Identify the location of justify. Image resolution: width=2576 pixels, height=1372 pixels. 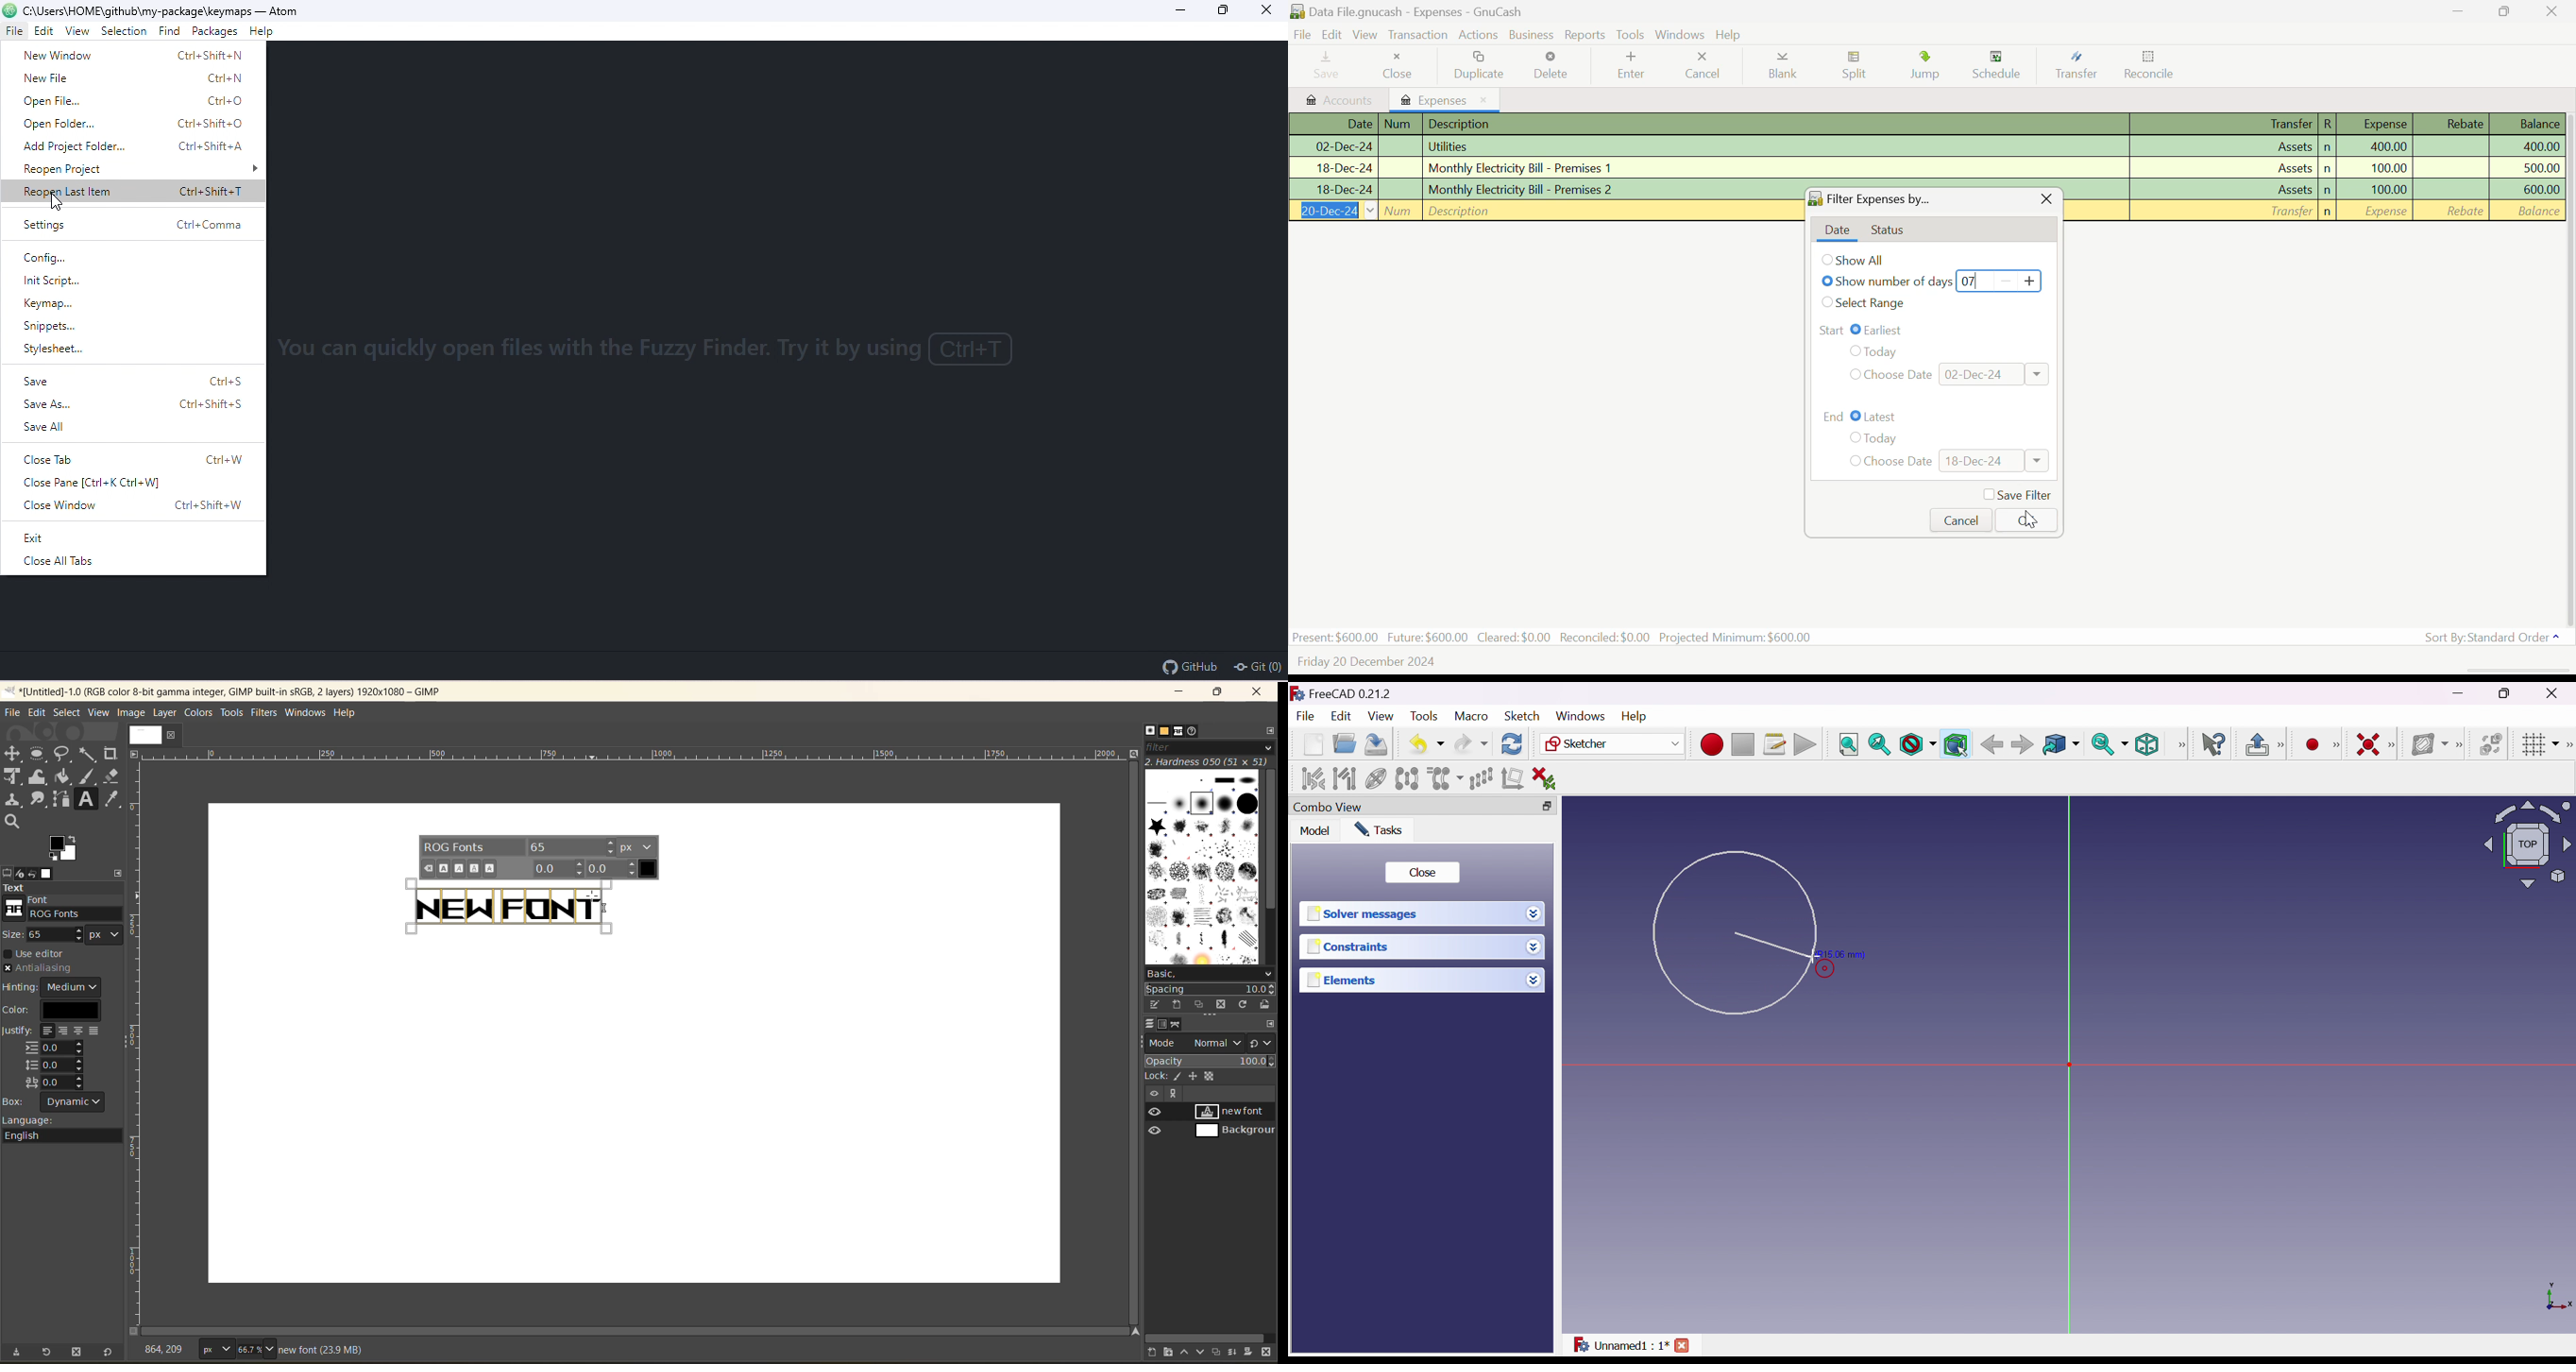
(55, 1058).